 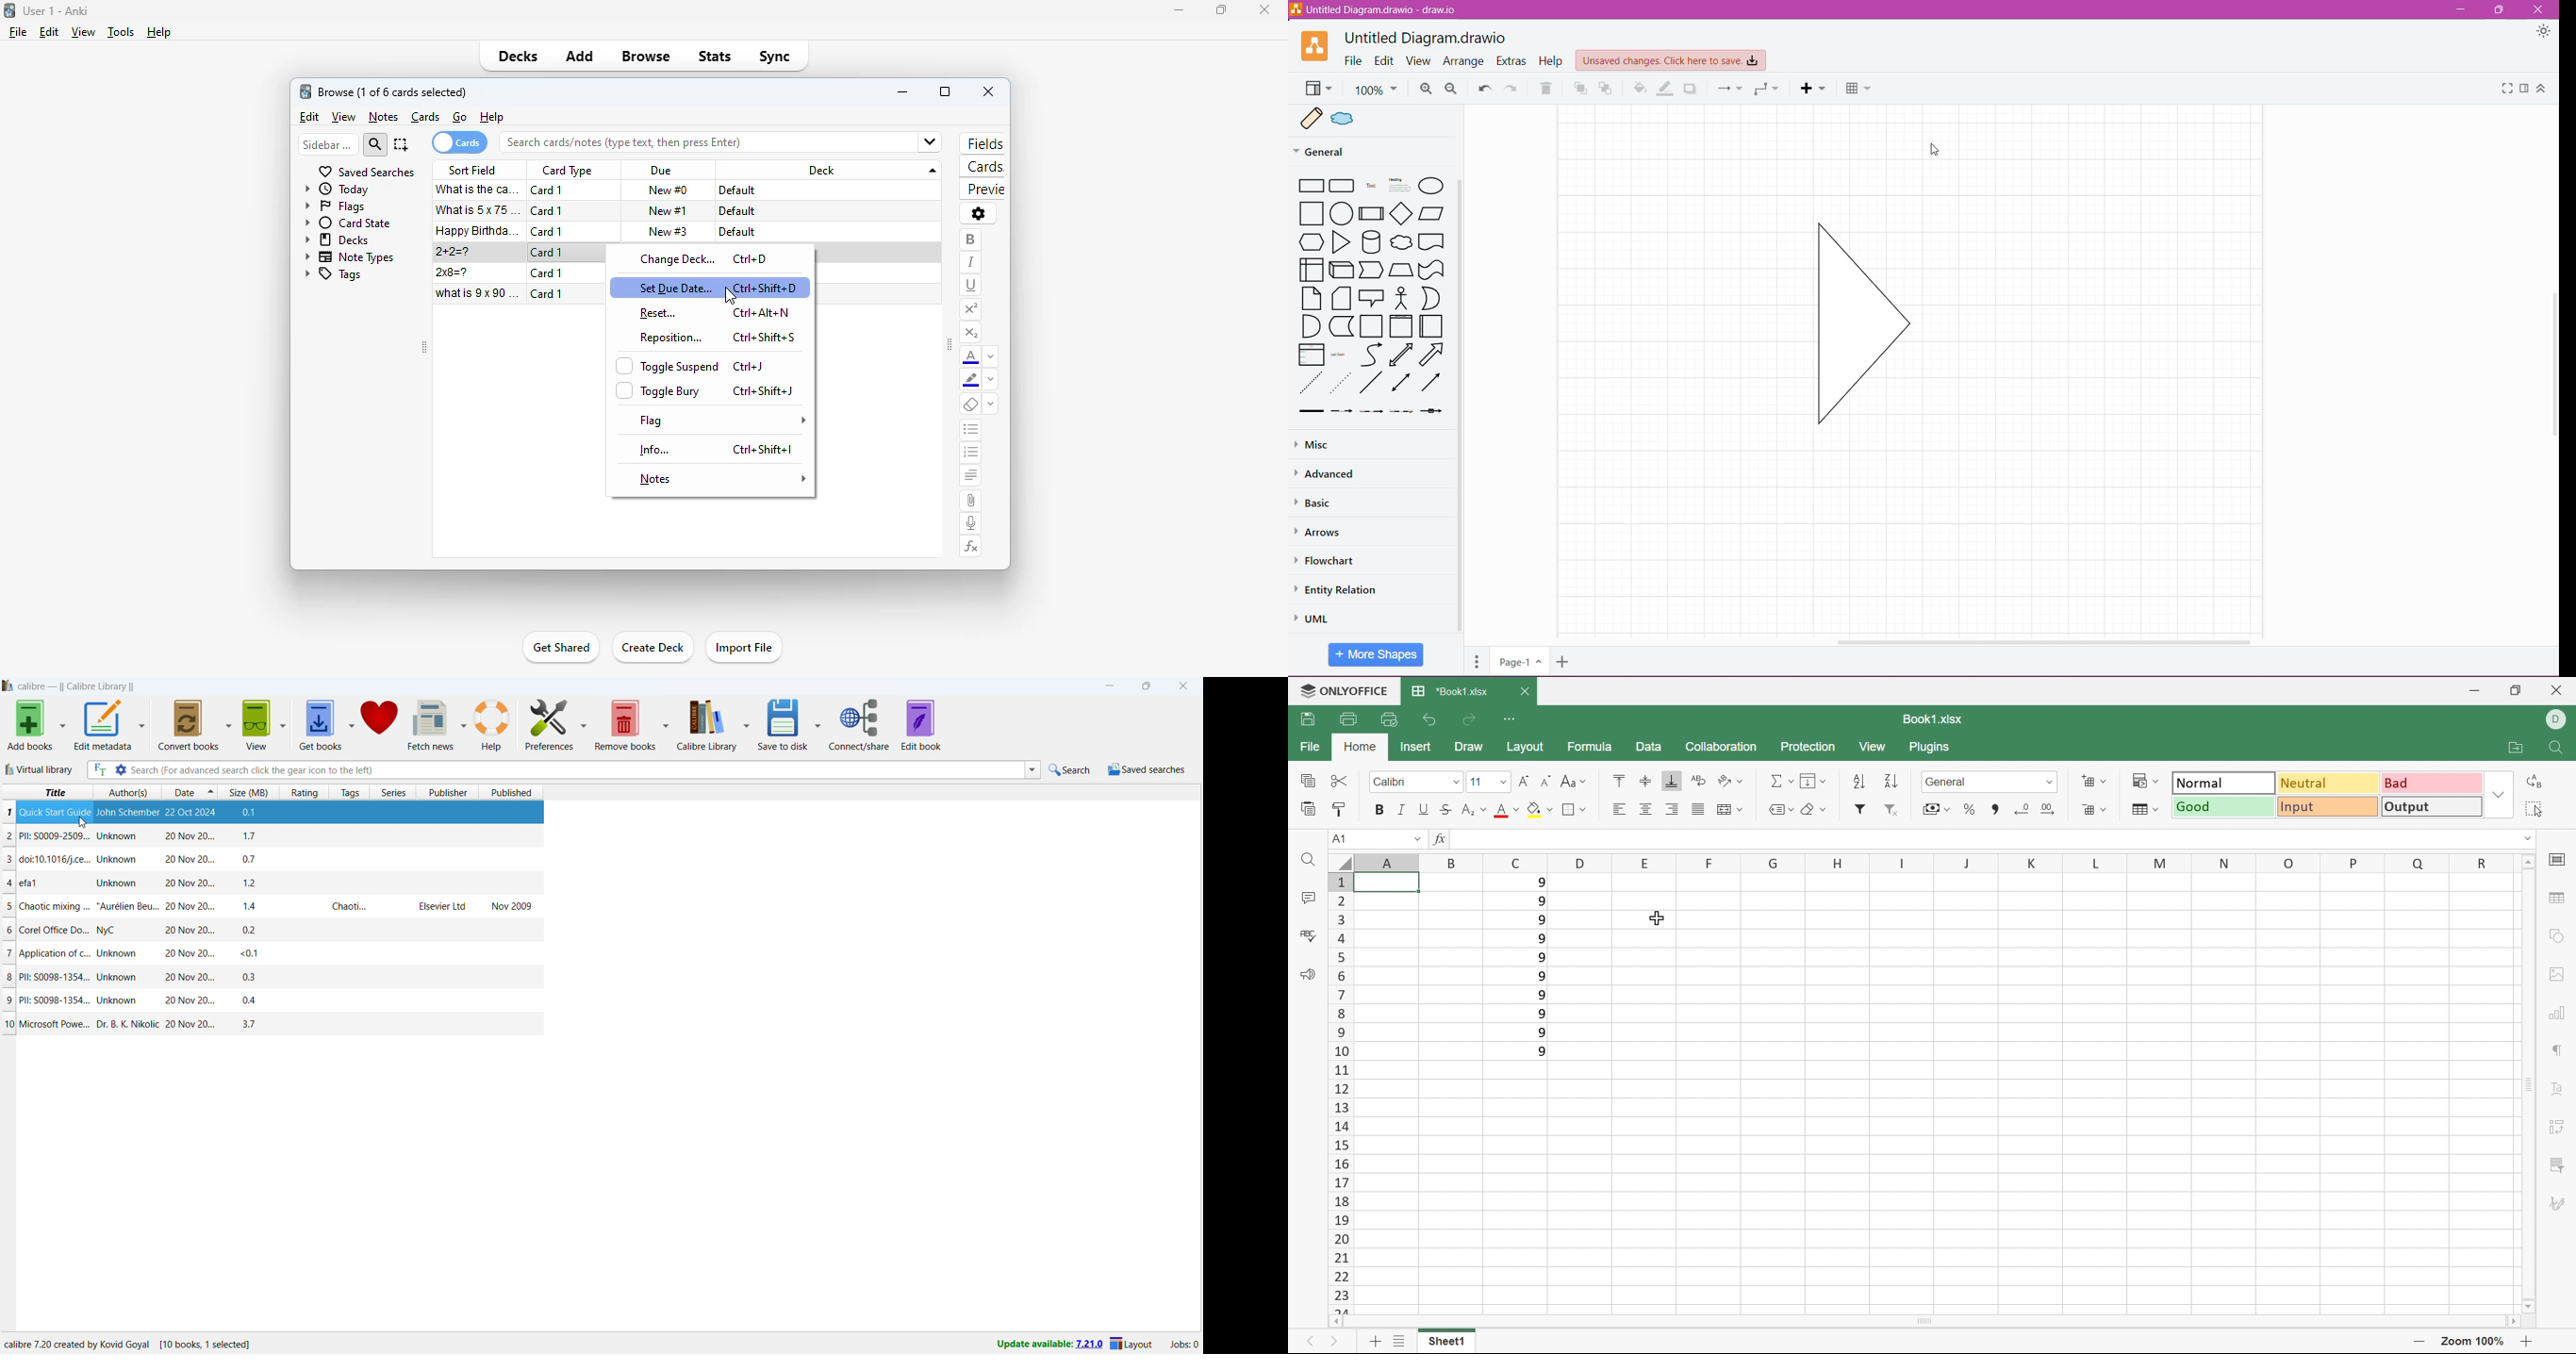 What do you see at coordinates (970, 333) in the screenshot?
I see `subscript` at bounding box center [970, 333].